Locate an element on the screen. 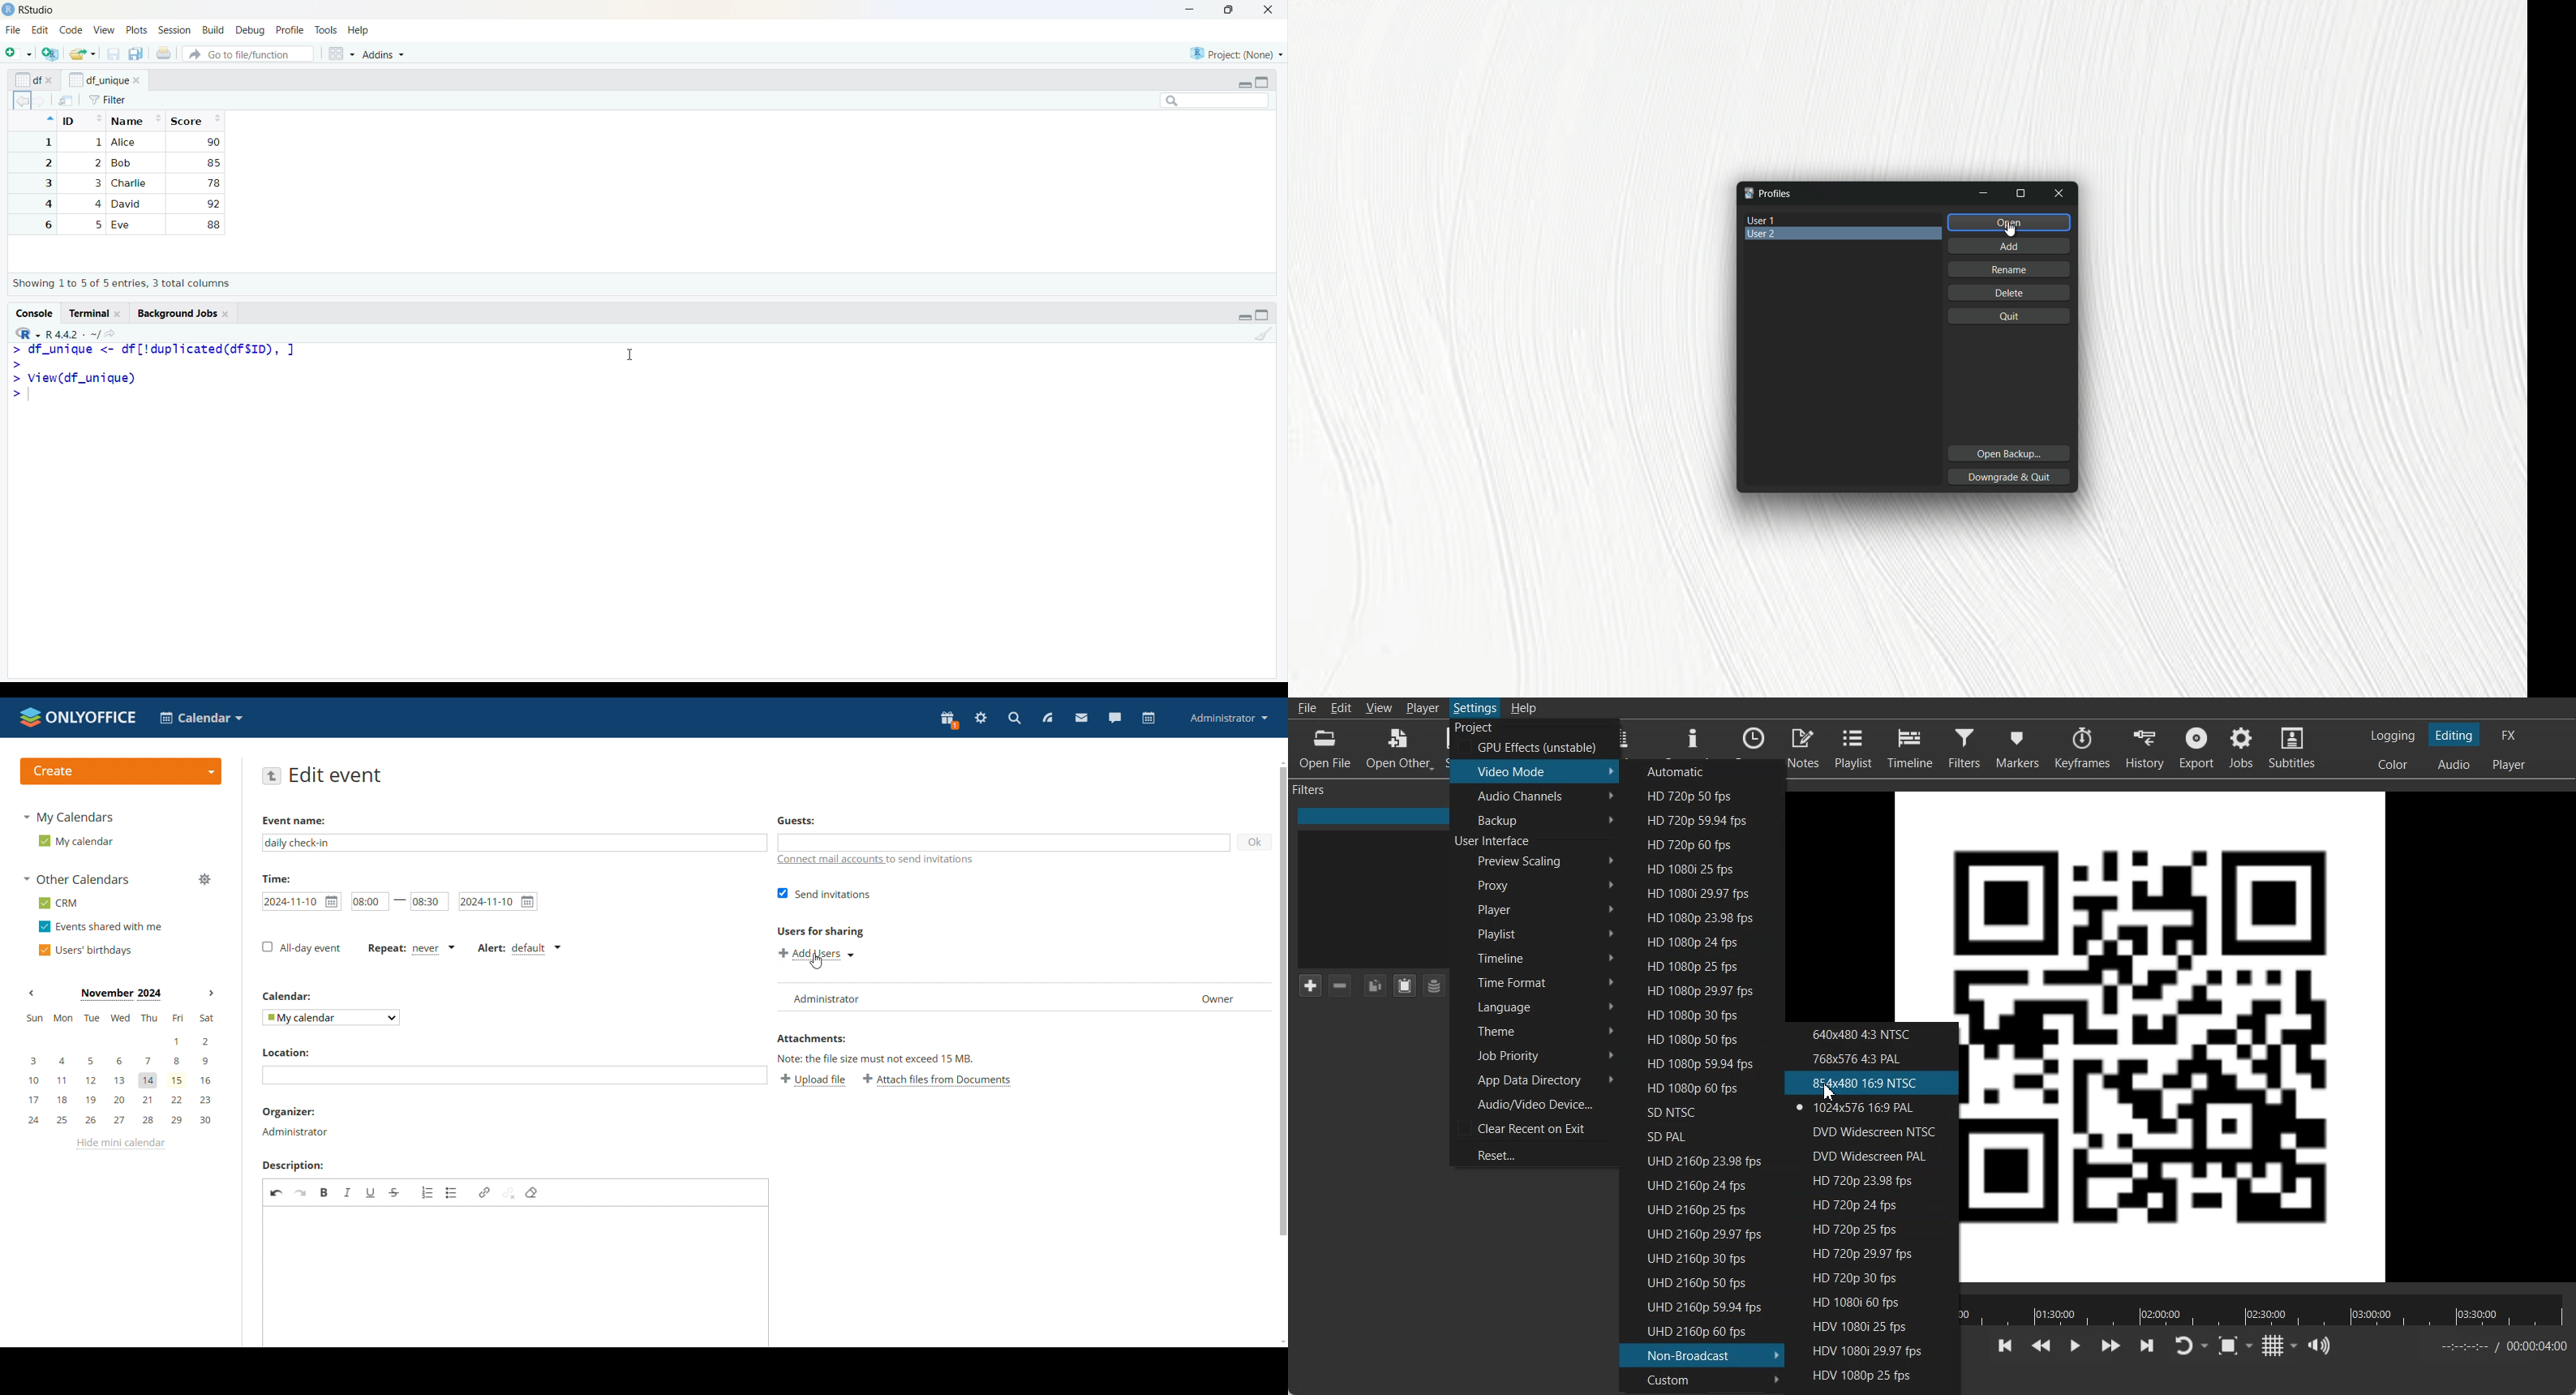 The width and height of the screenshot is (2576, 1400). Plots is located at coordinates (137, 31).